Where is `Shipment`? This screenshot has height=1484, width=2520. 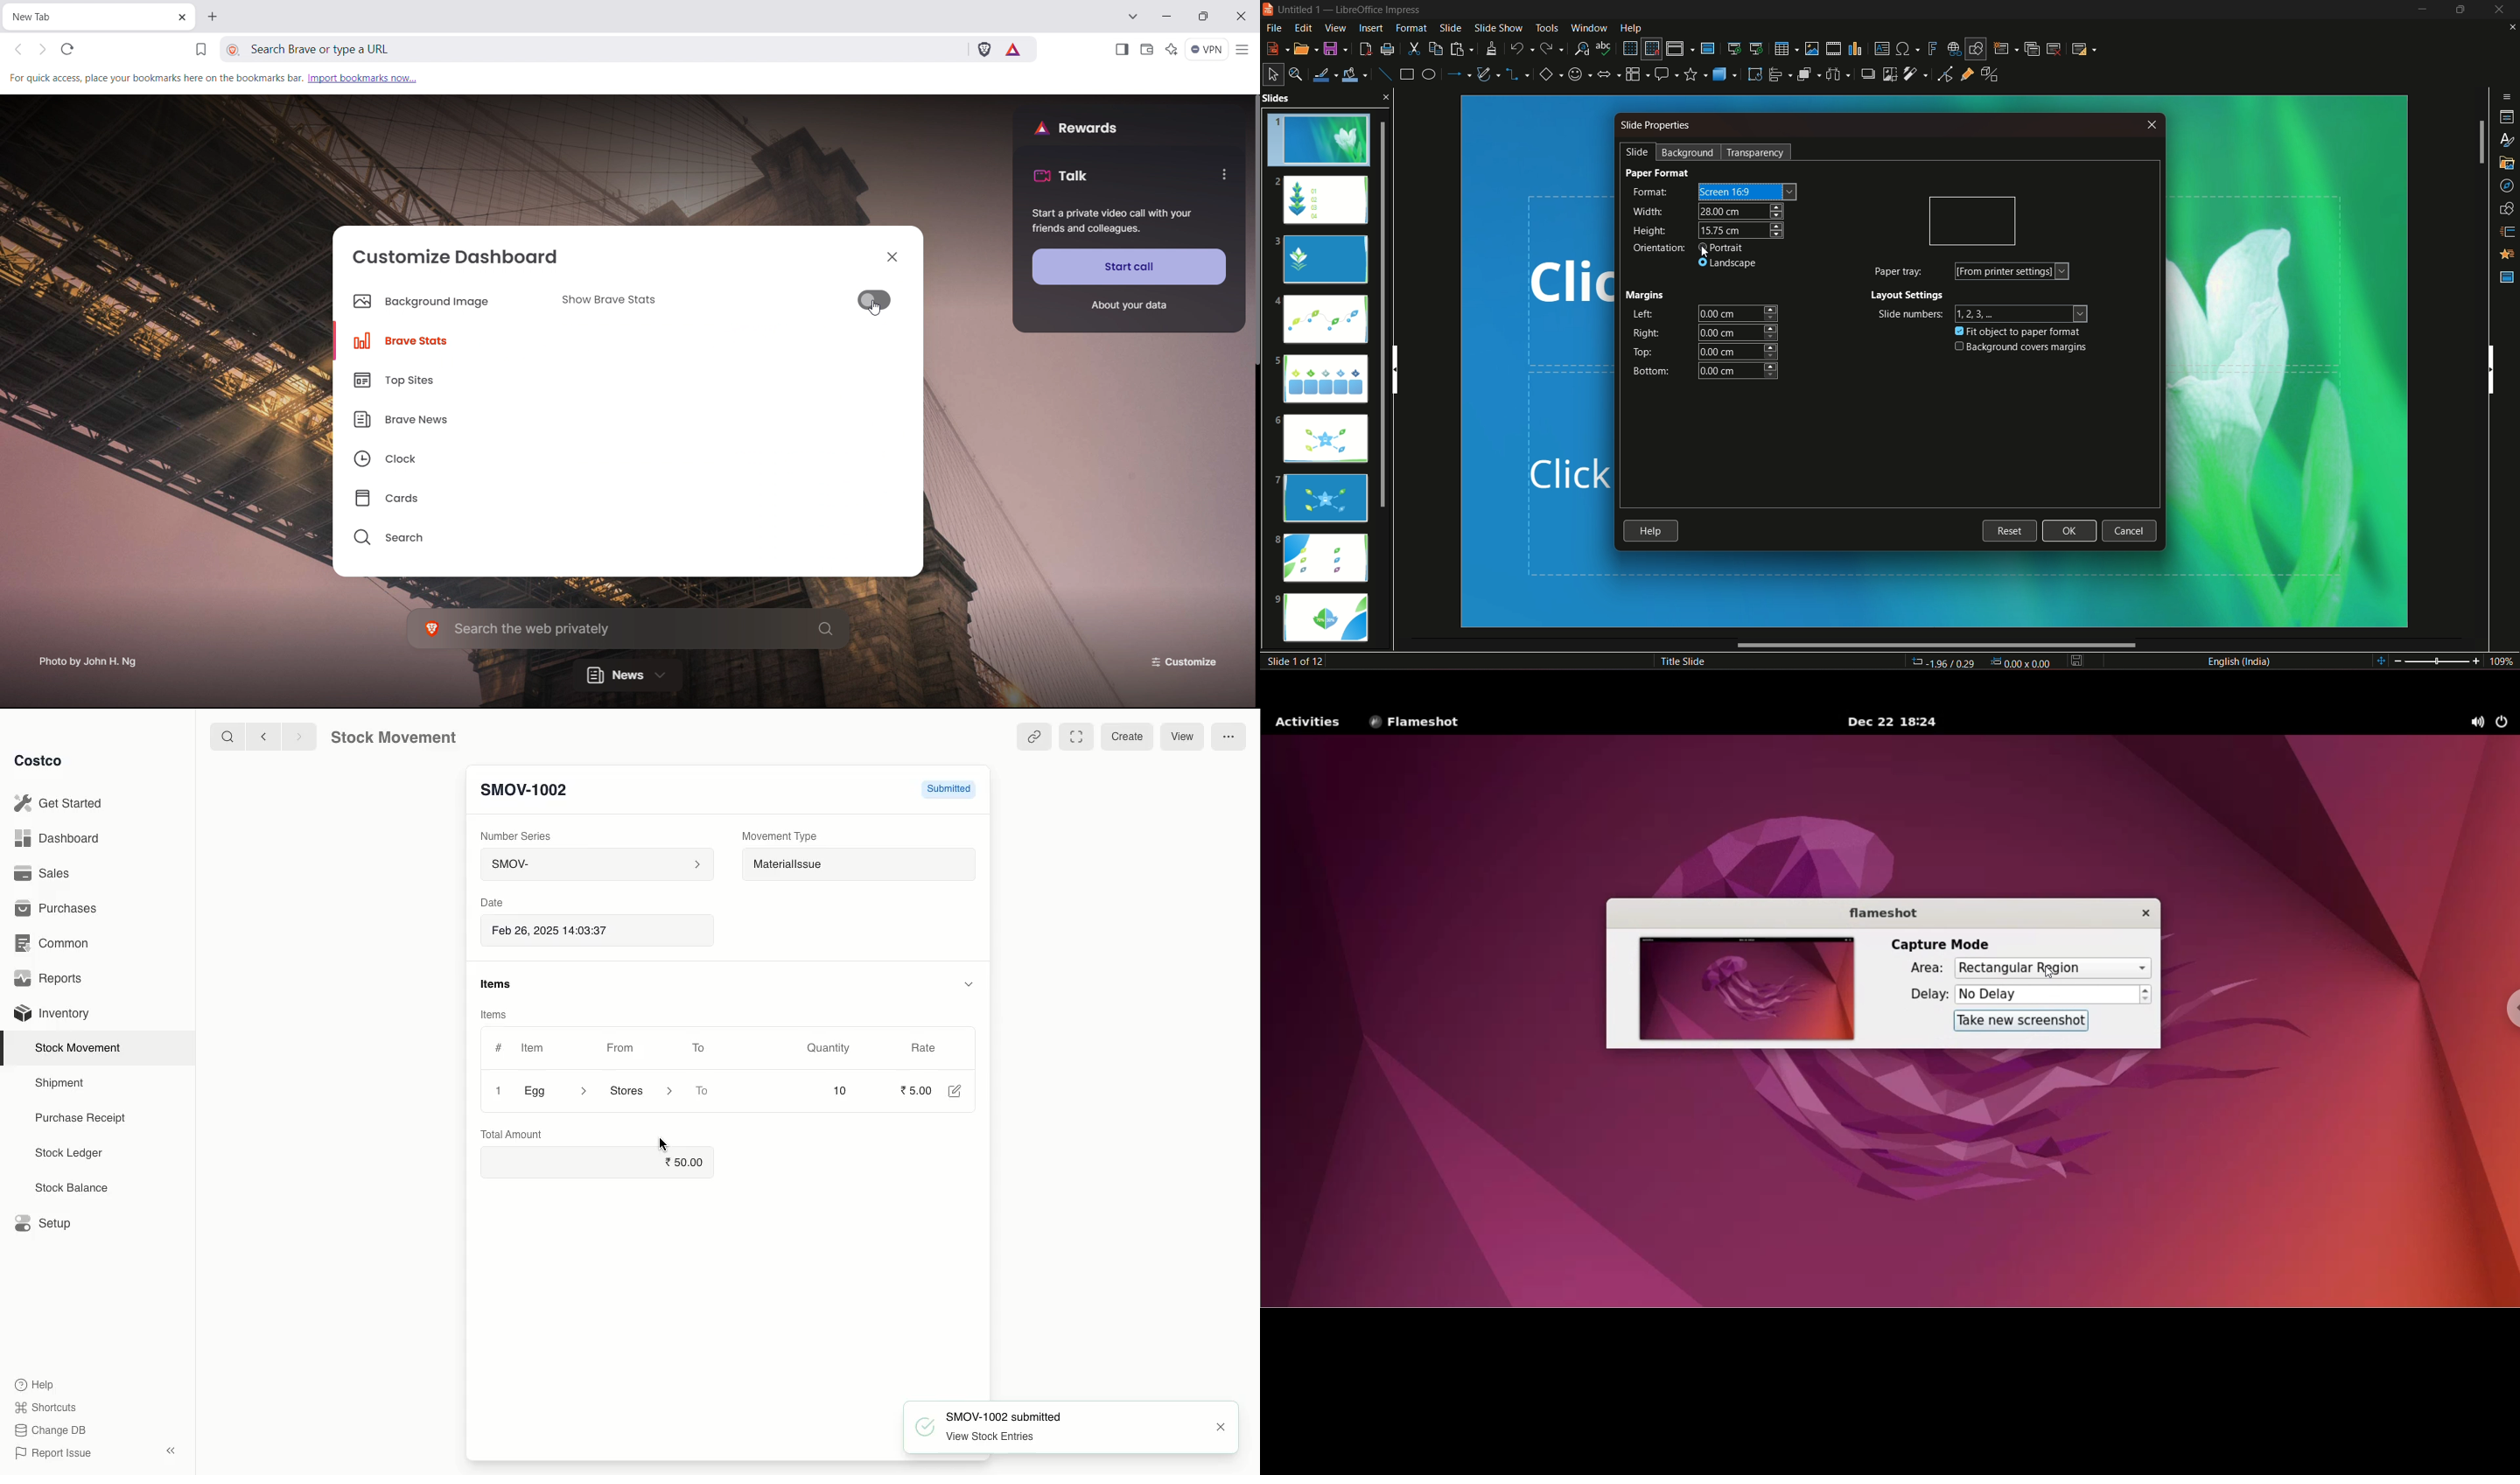
Shipment is located at coordinates (60, 1084).